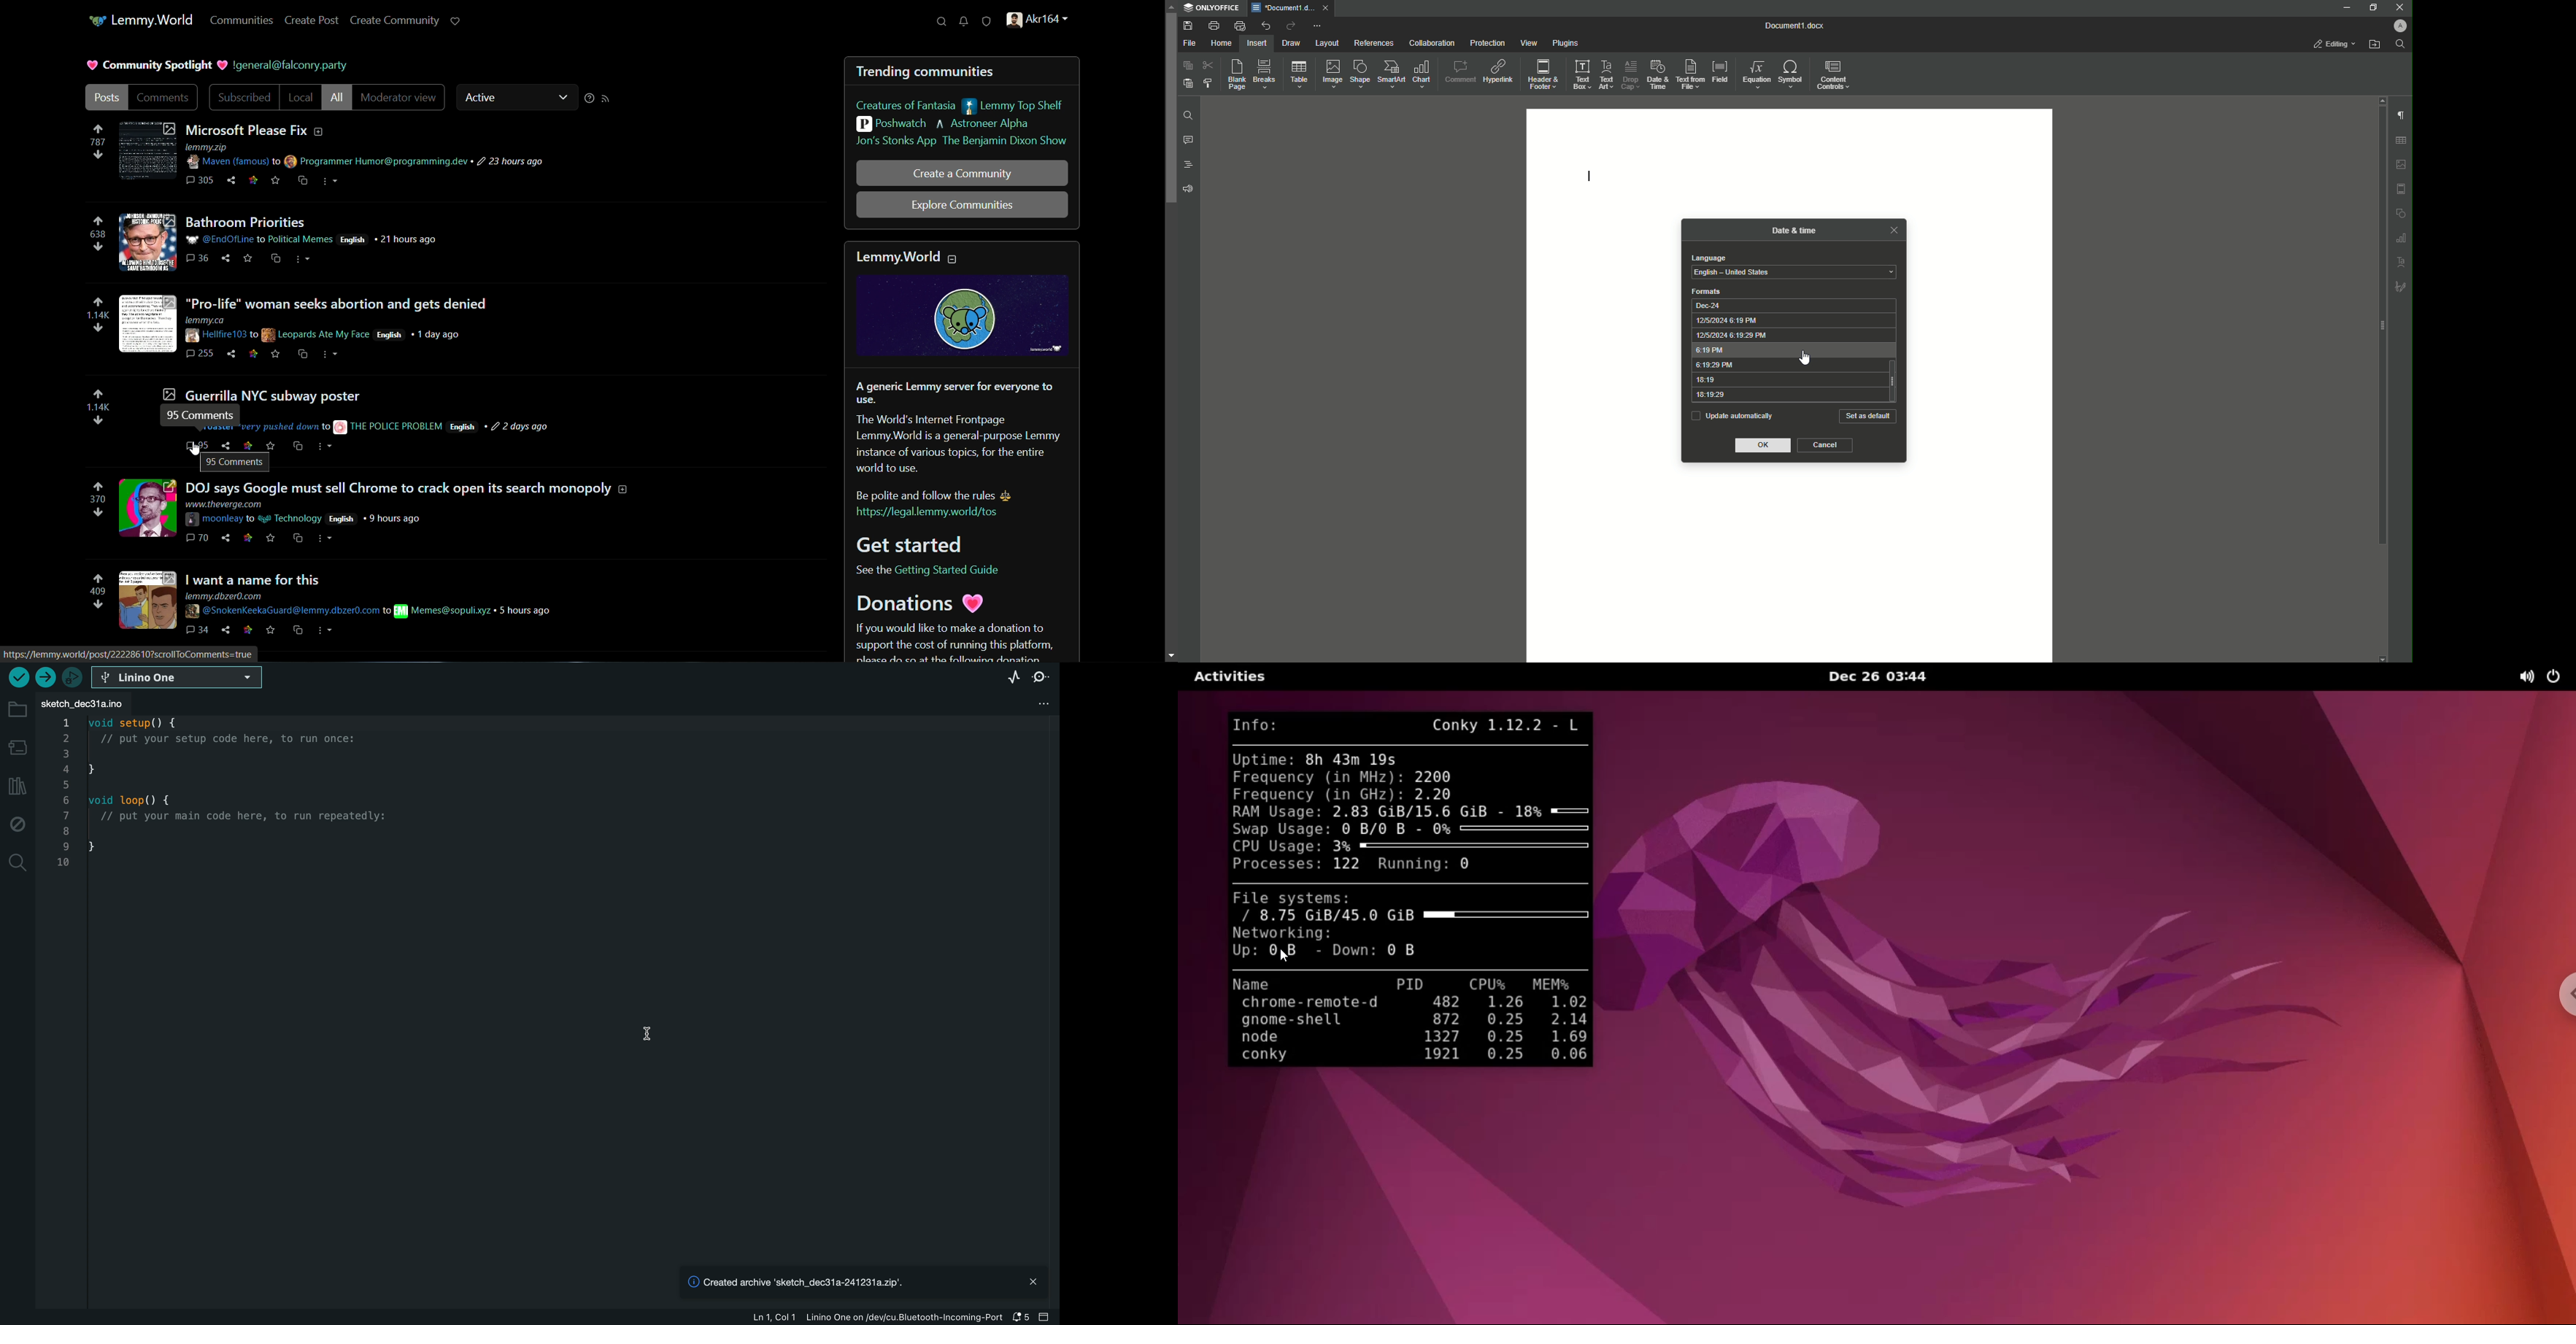 The image size is (2576, 1344). I want to click on Save, so click(1187, 25).